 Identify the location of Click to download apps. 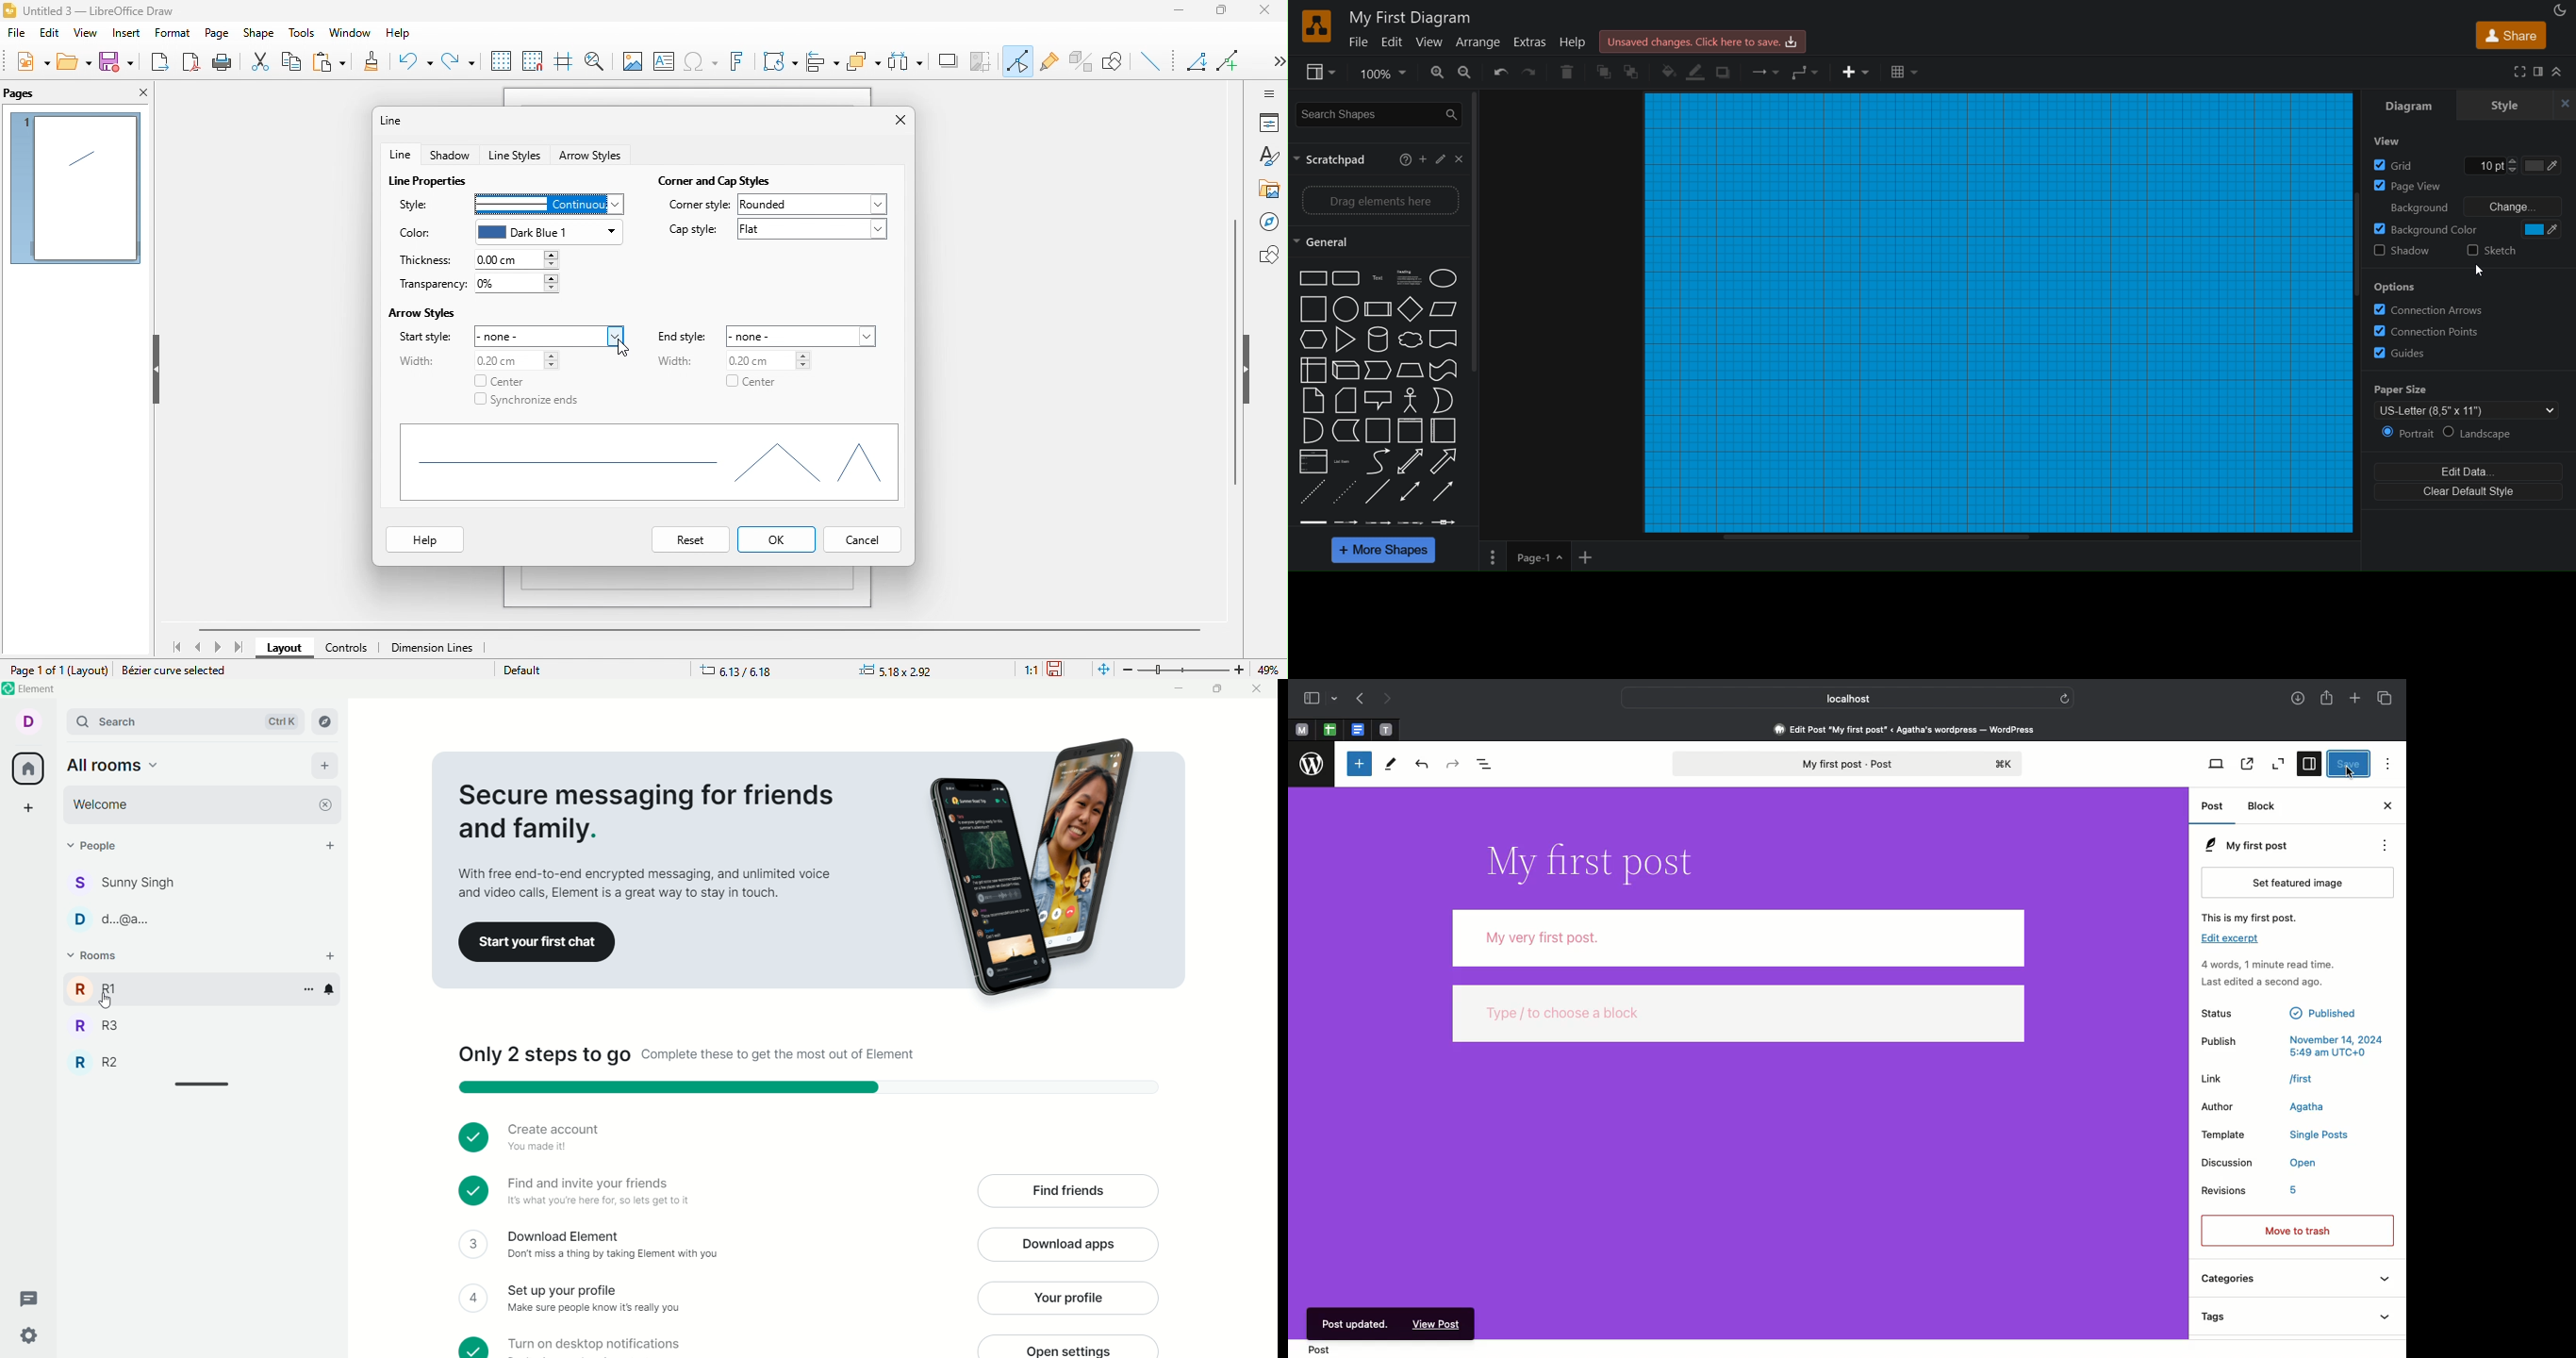
(1068, 1245).